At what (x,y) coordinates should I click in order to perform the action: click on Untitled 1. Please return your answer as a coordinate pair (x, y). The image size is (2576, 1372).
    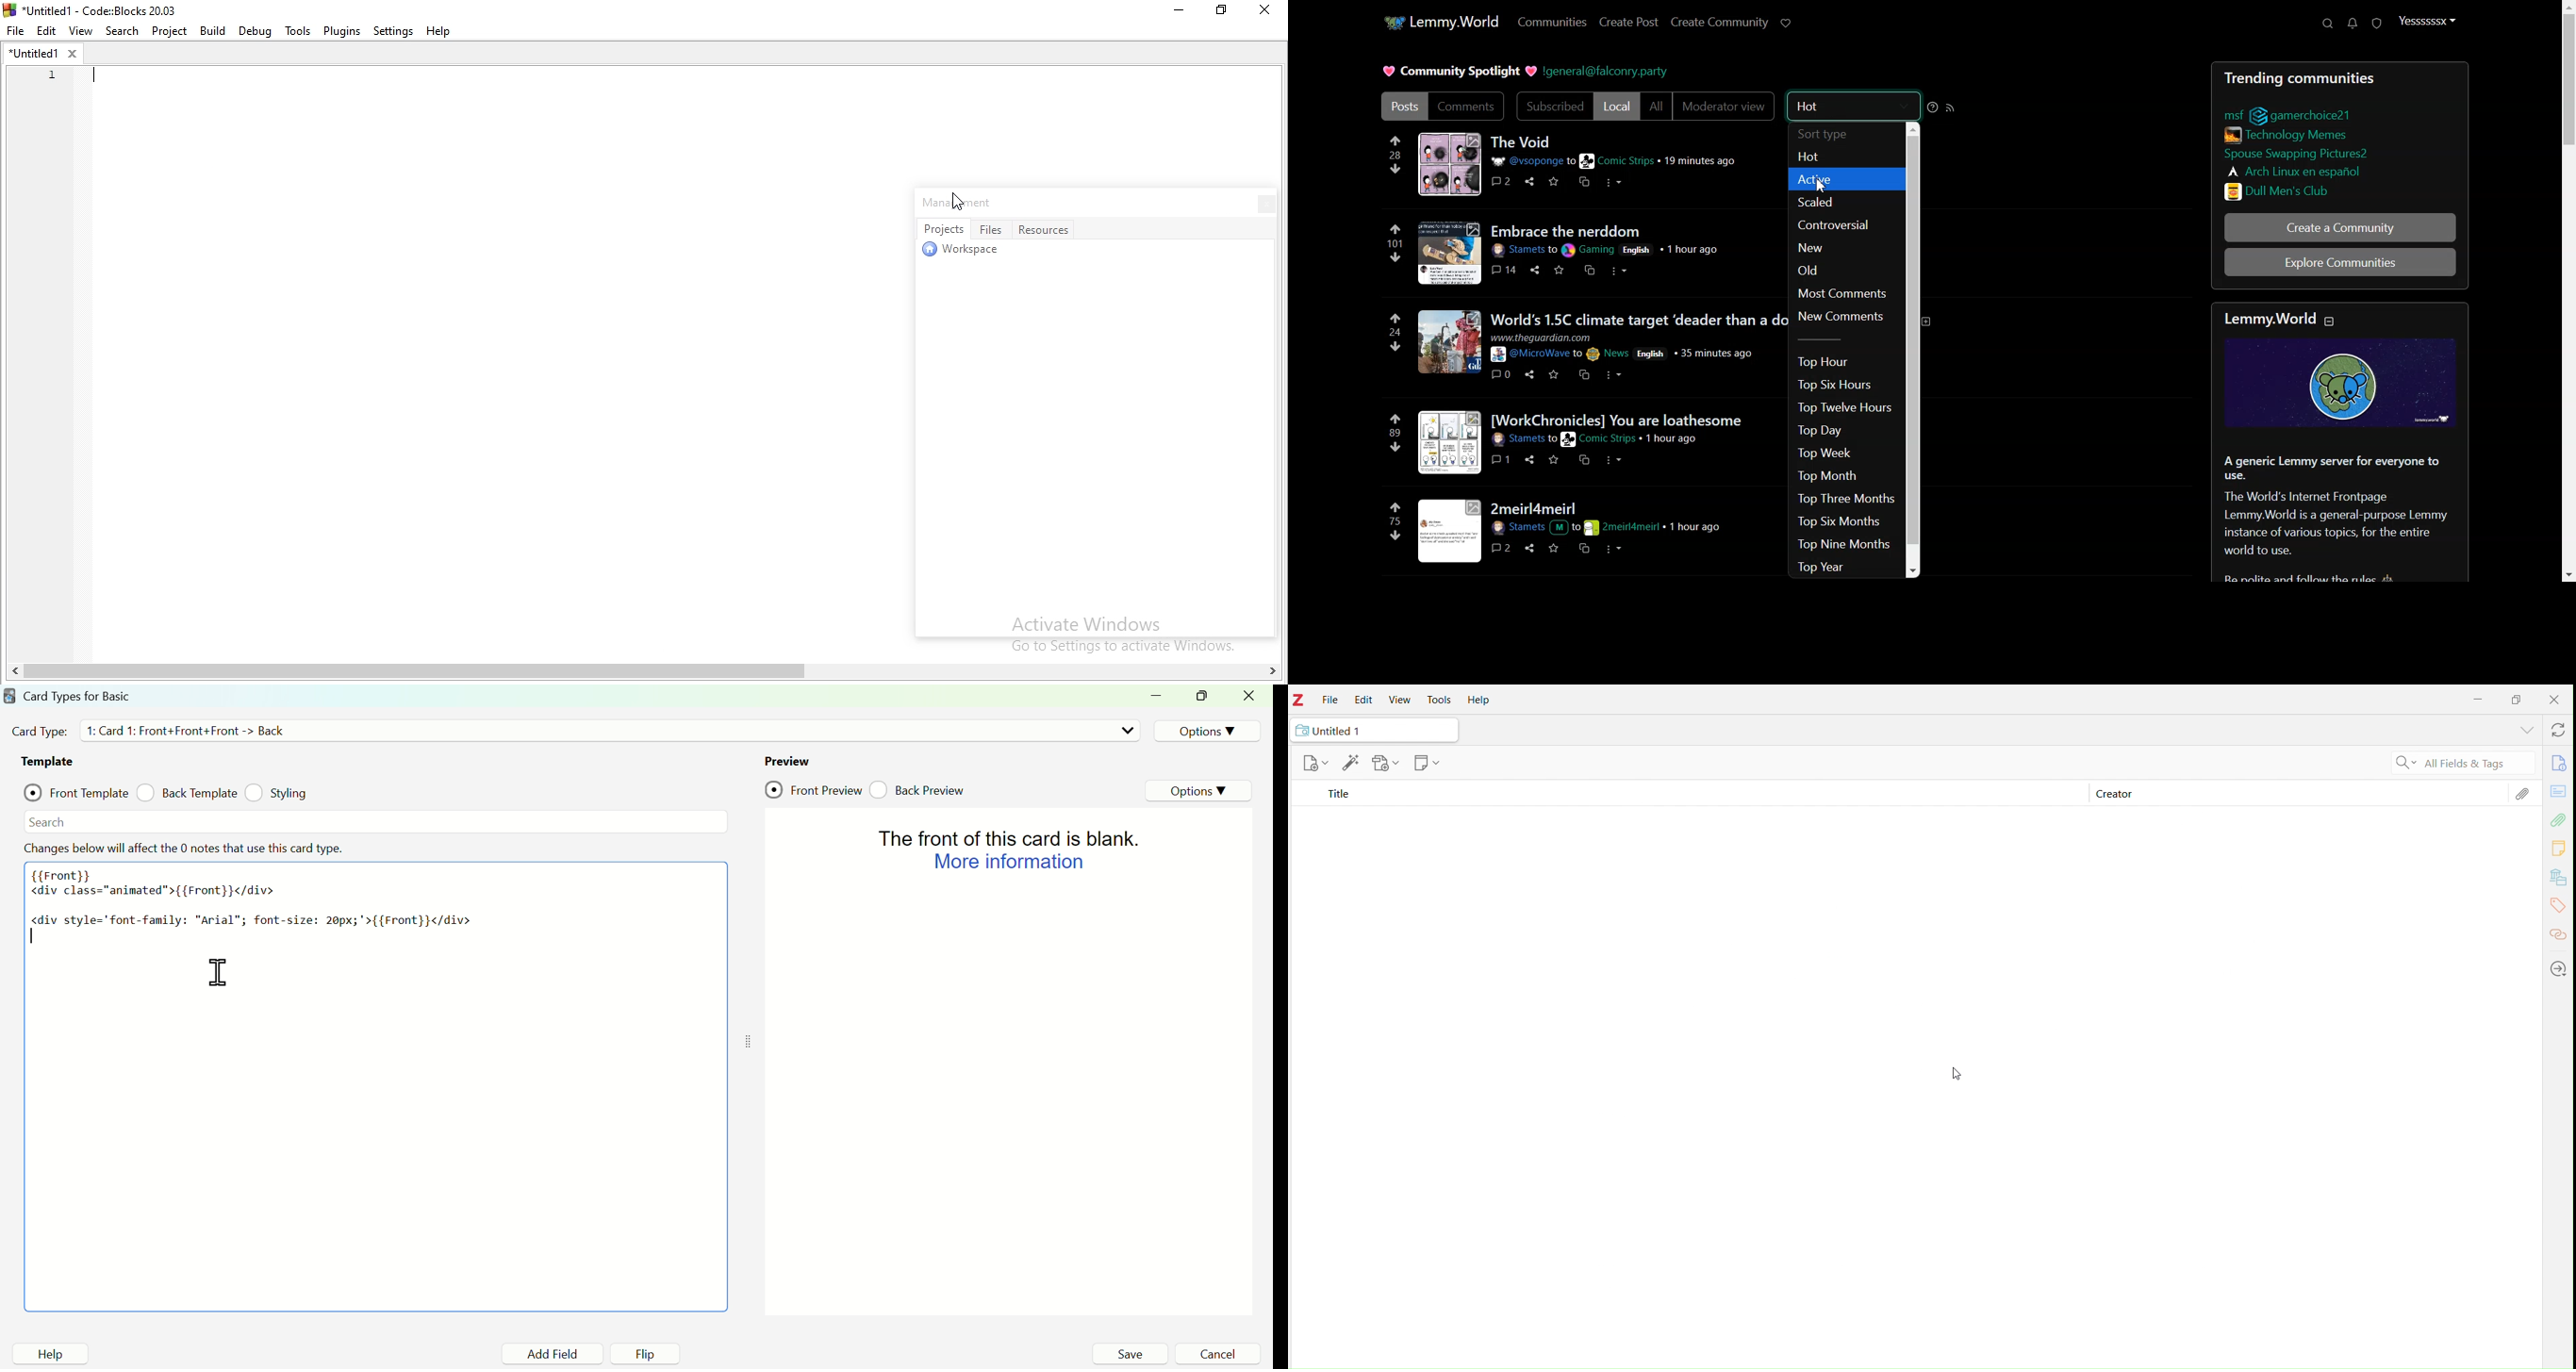
    Looking at the image, I should click on (1338, 730).